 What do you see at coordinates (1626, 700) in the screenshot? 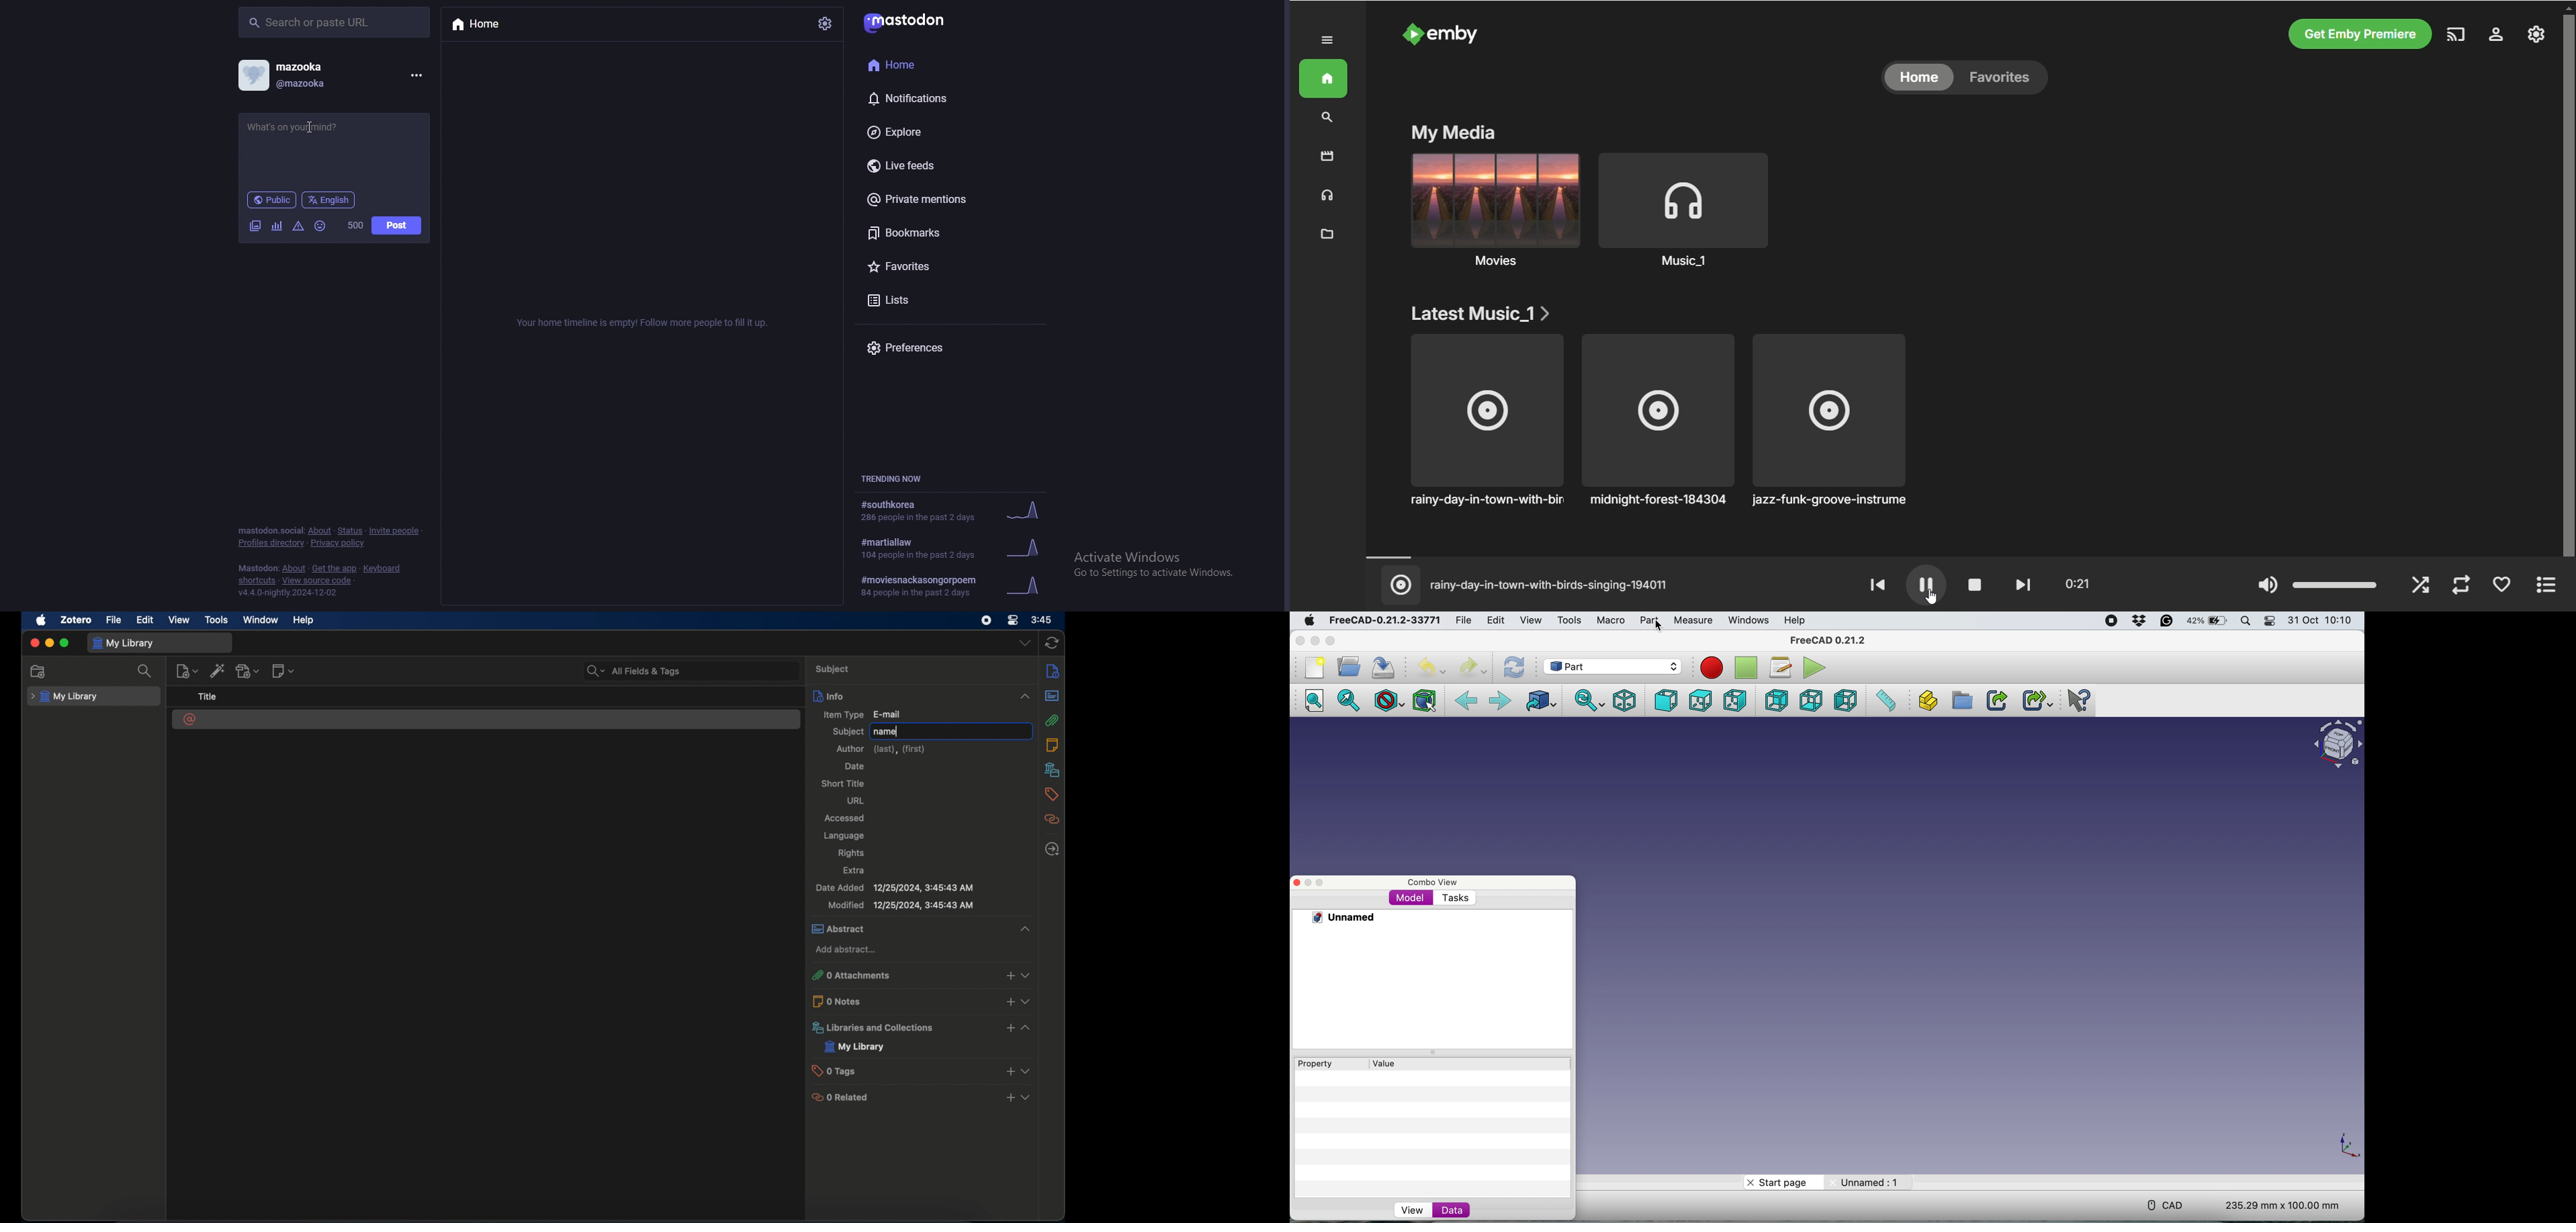
I see `Isometric` at bounding box center [1626, 700].